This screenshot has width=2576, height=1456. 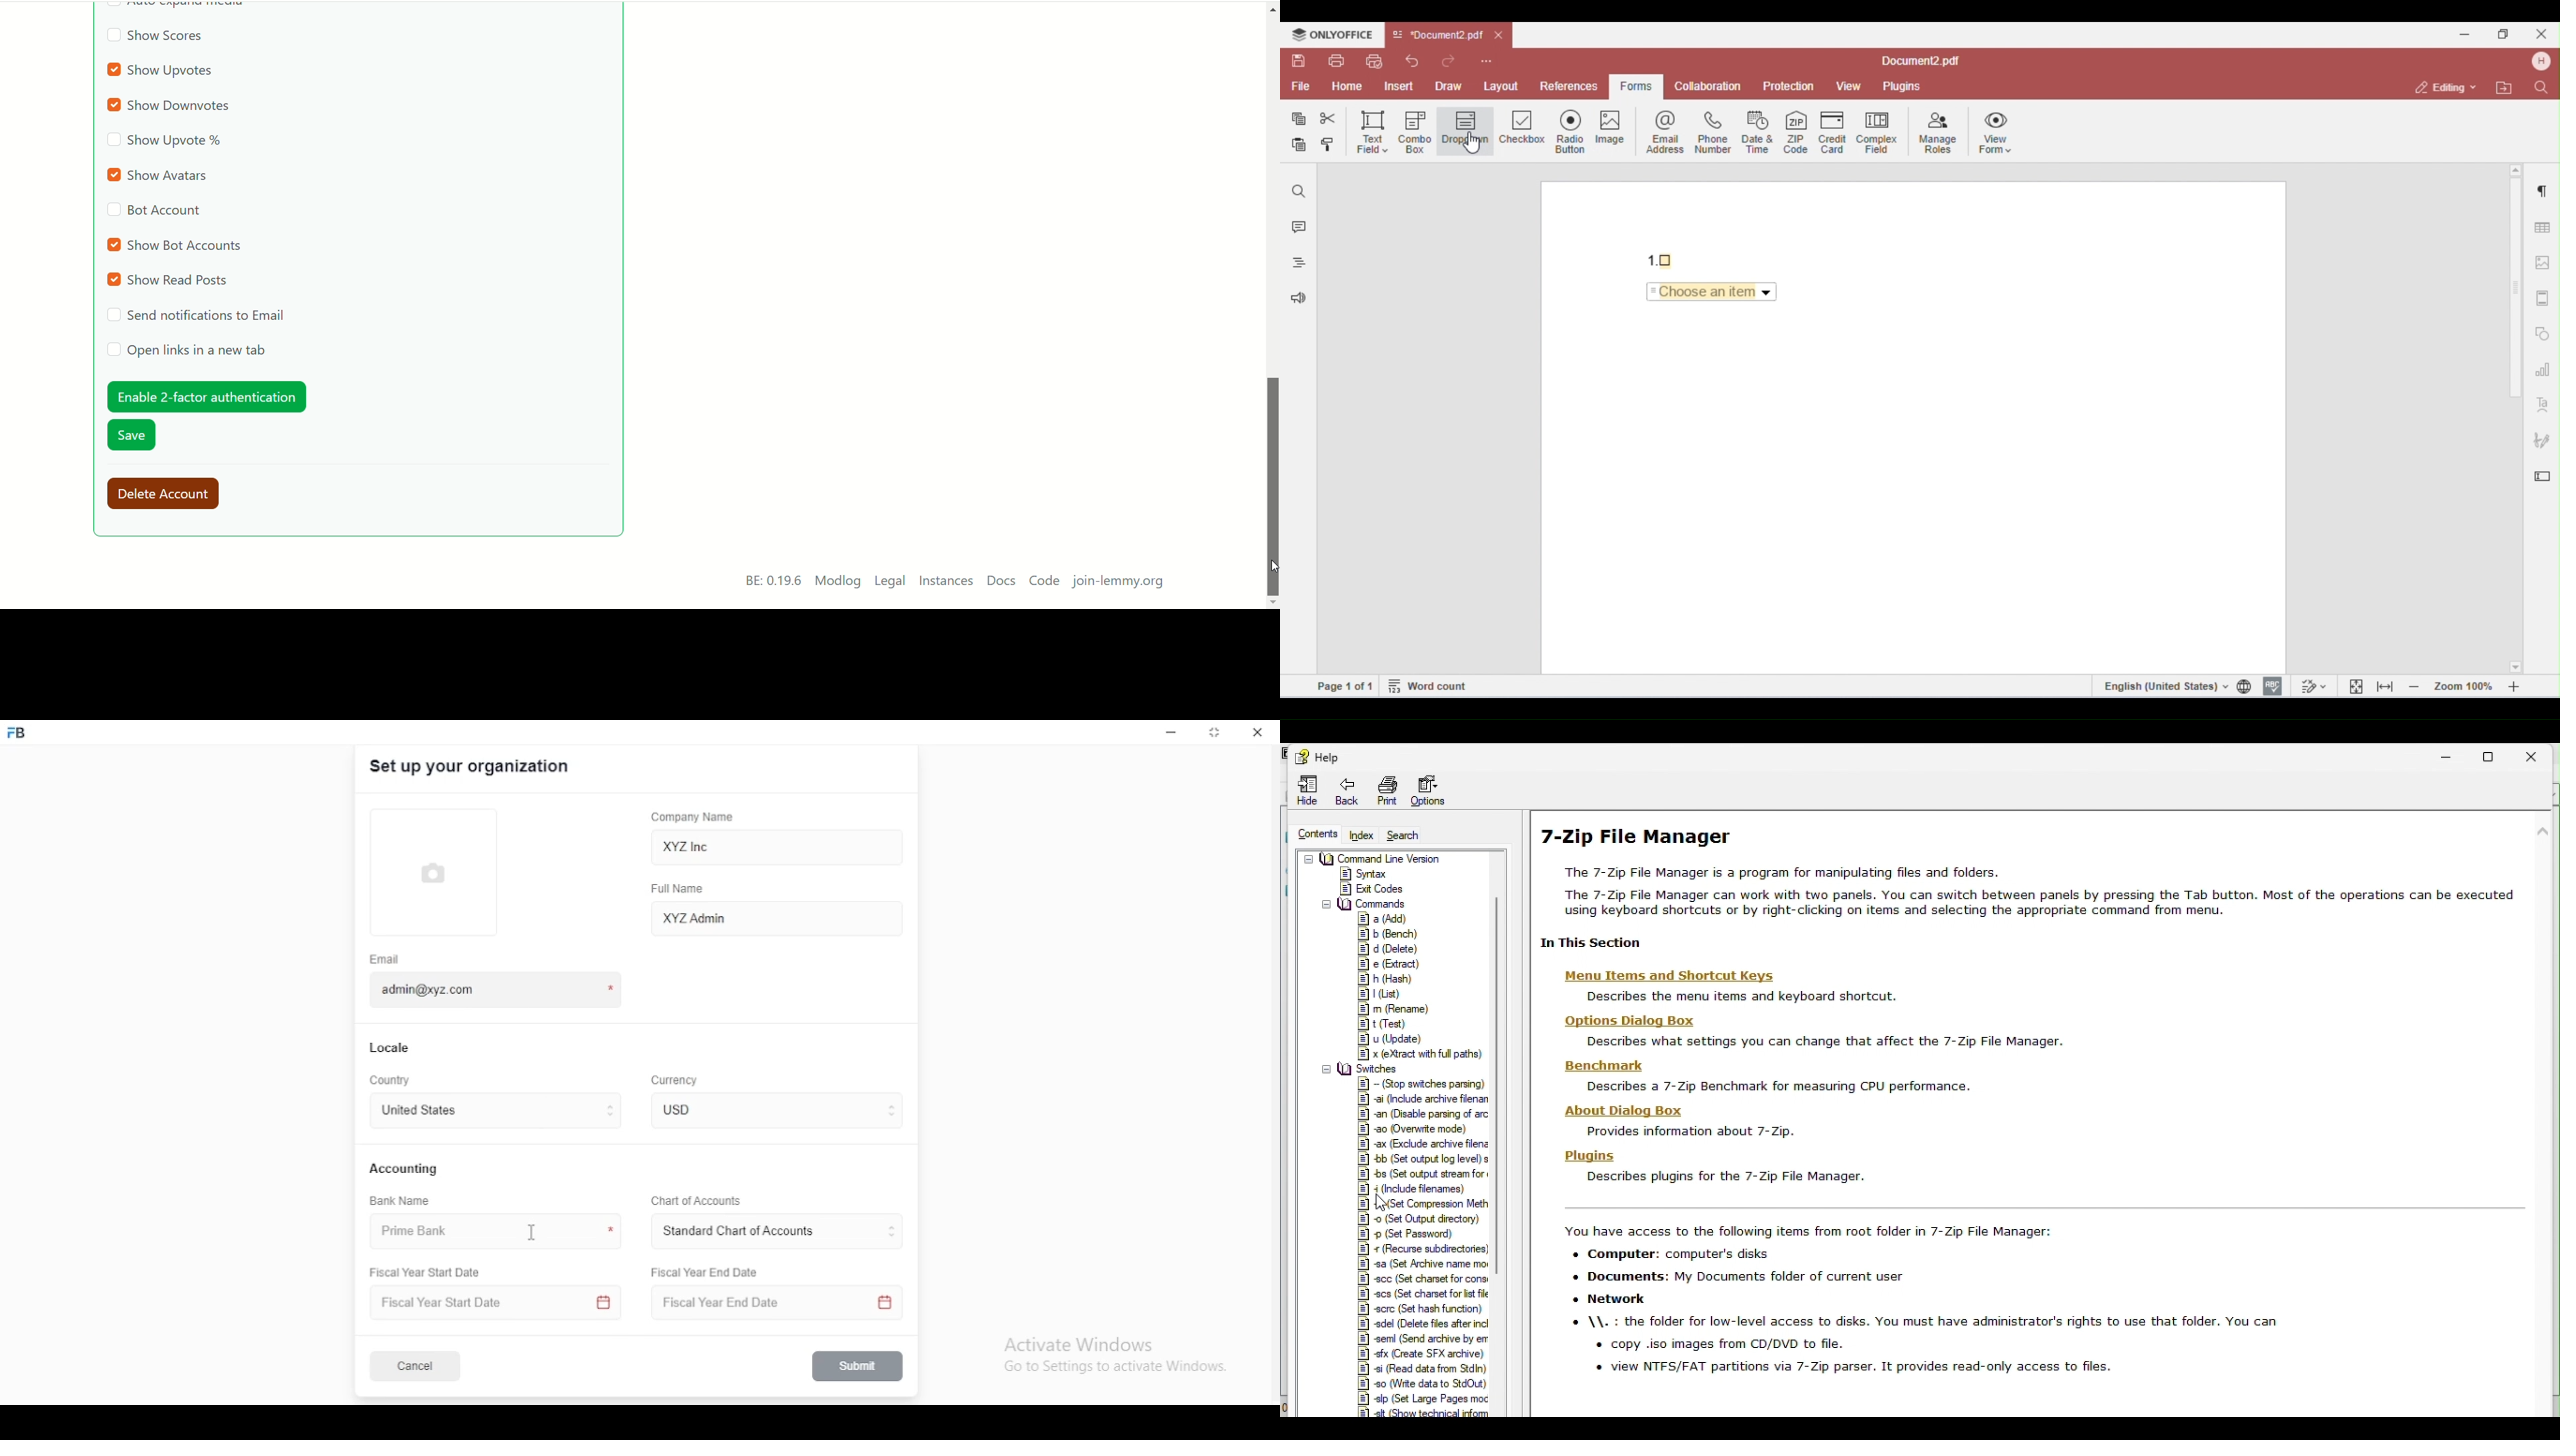 What do you see at coordinates (859, 1366) in the screenshot?
I see `submit` at bounding box center [859, 1366].